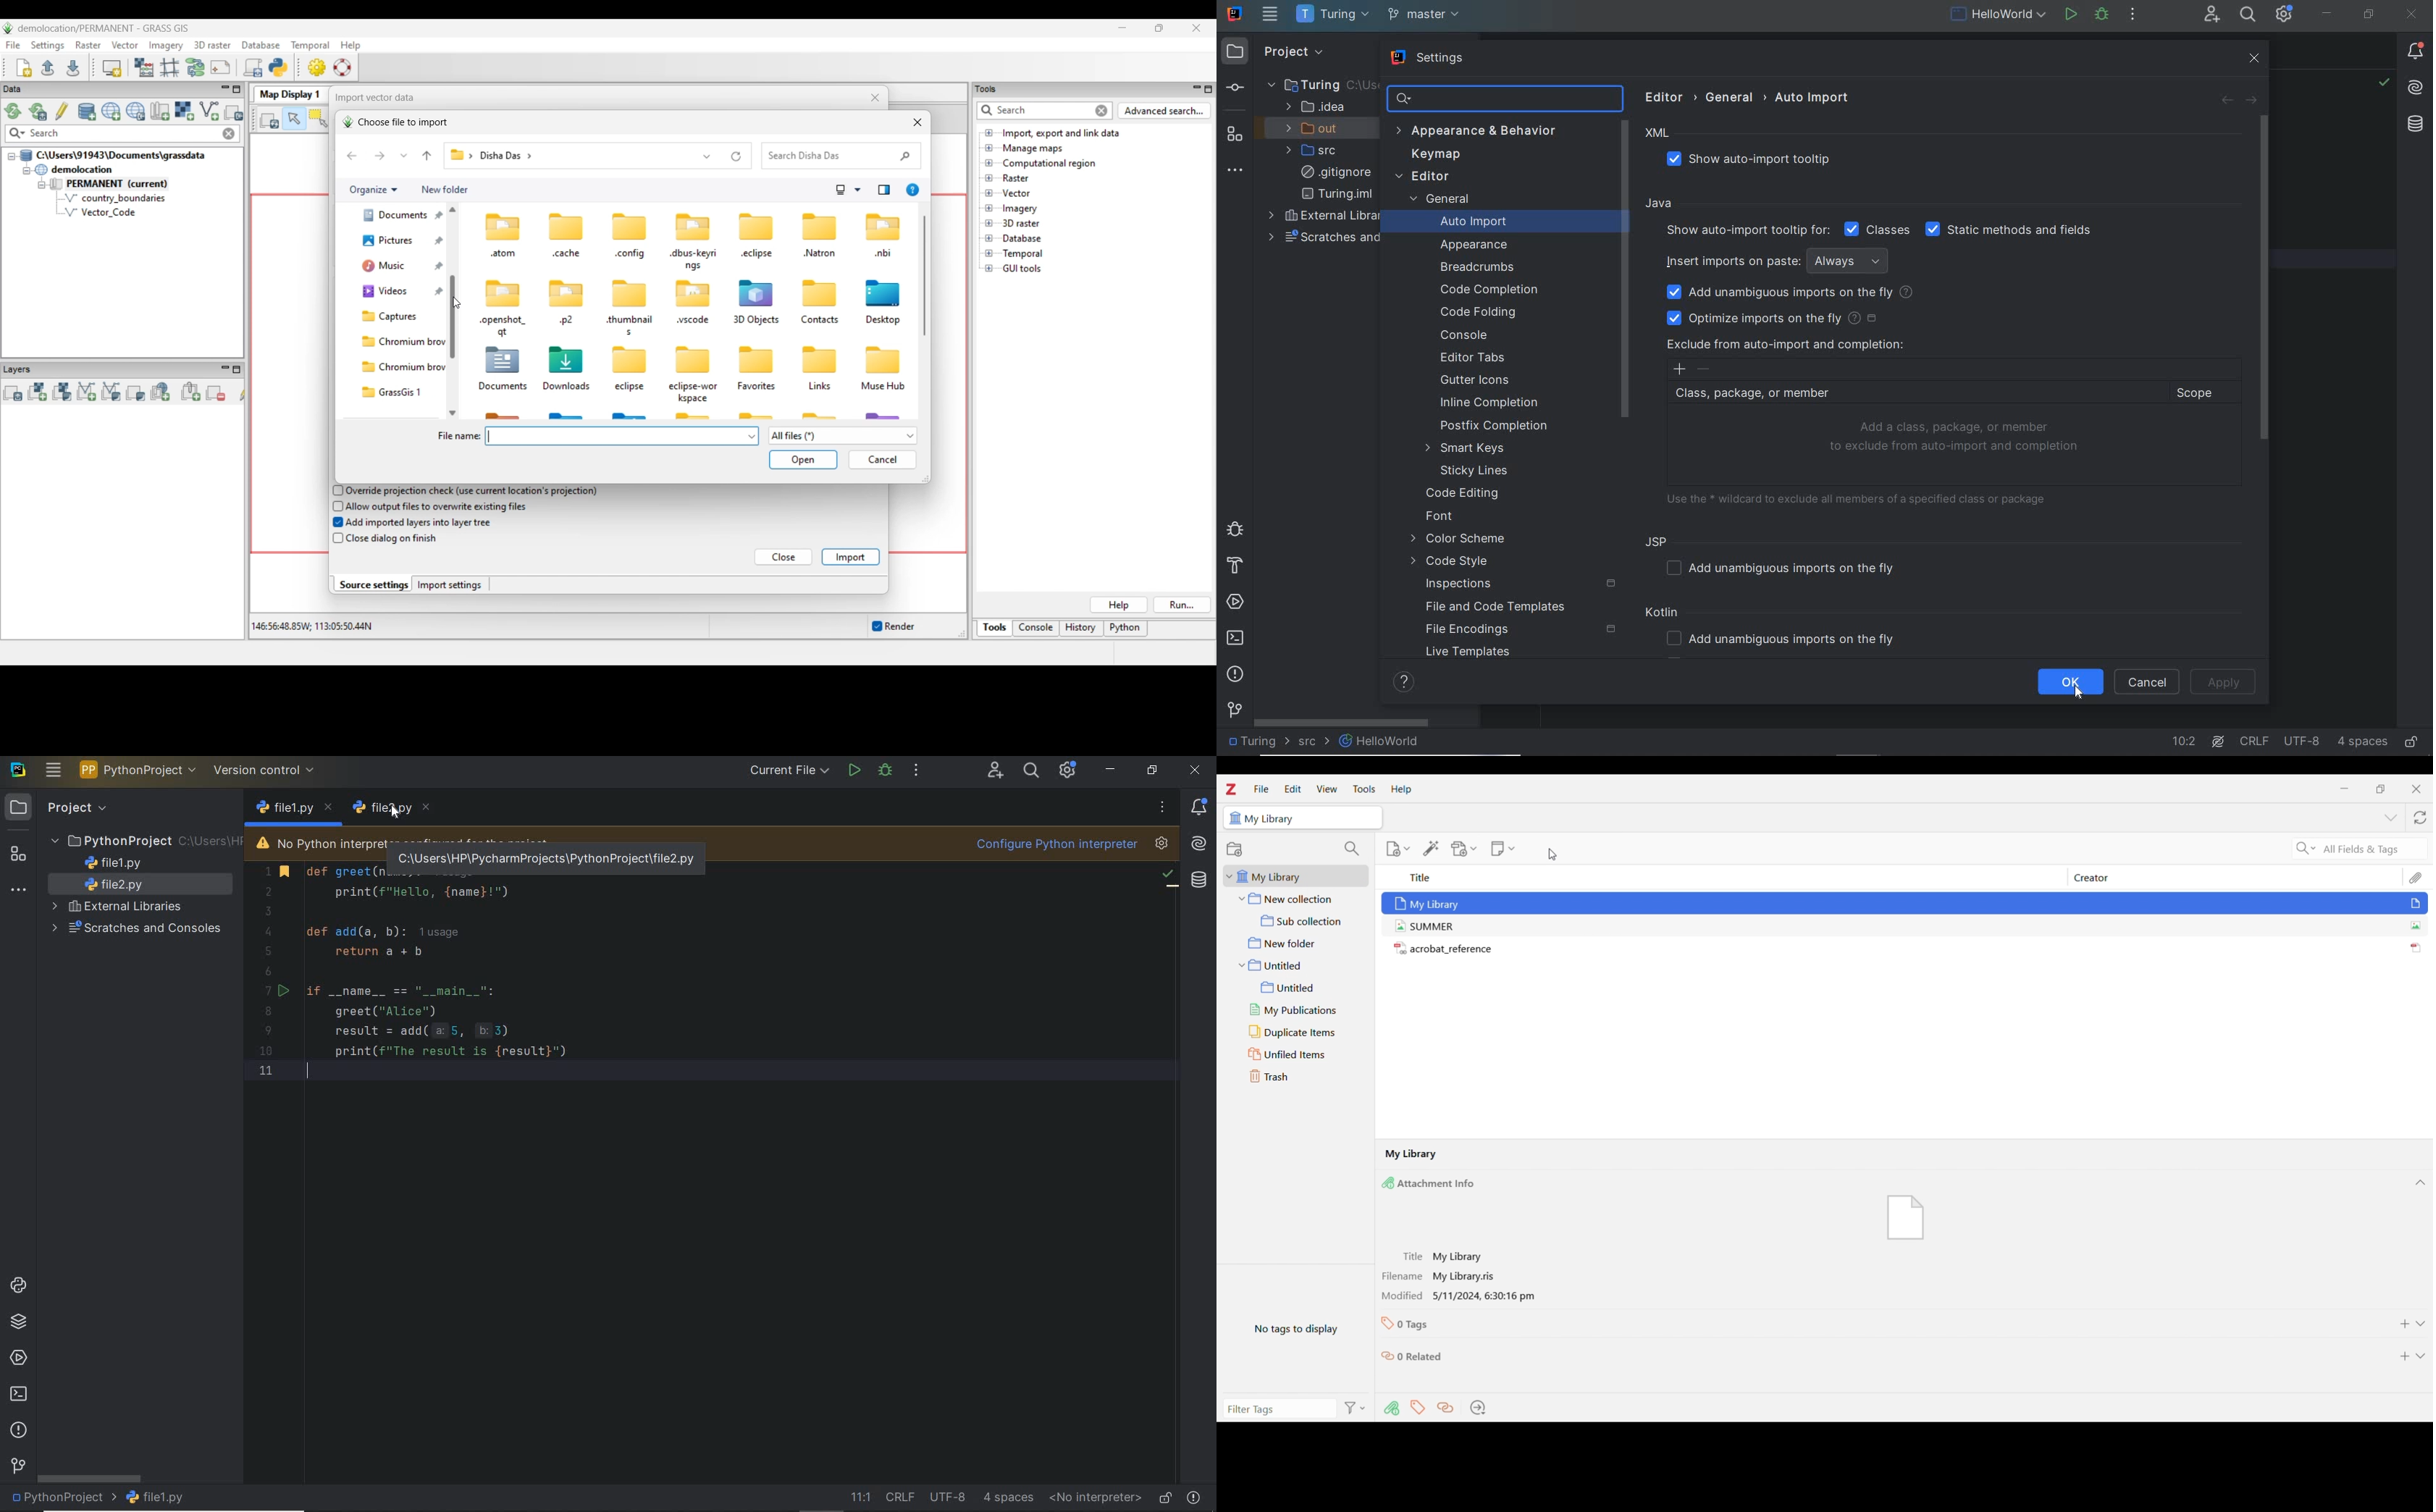 The image size is (2436, 1512). What do you see at coordinates (1300, 1054) in the screenshot?
I see `Unfiled items folder` at bounding box center [1300, 1054].